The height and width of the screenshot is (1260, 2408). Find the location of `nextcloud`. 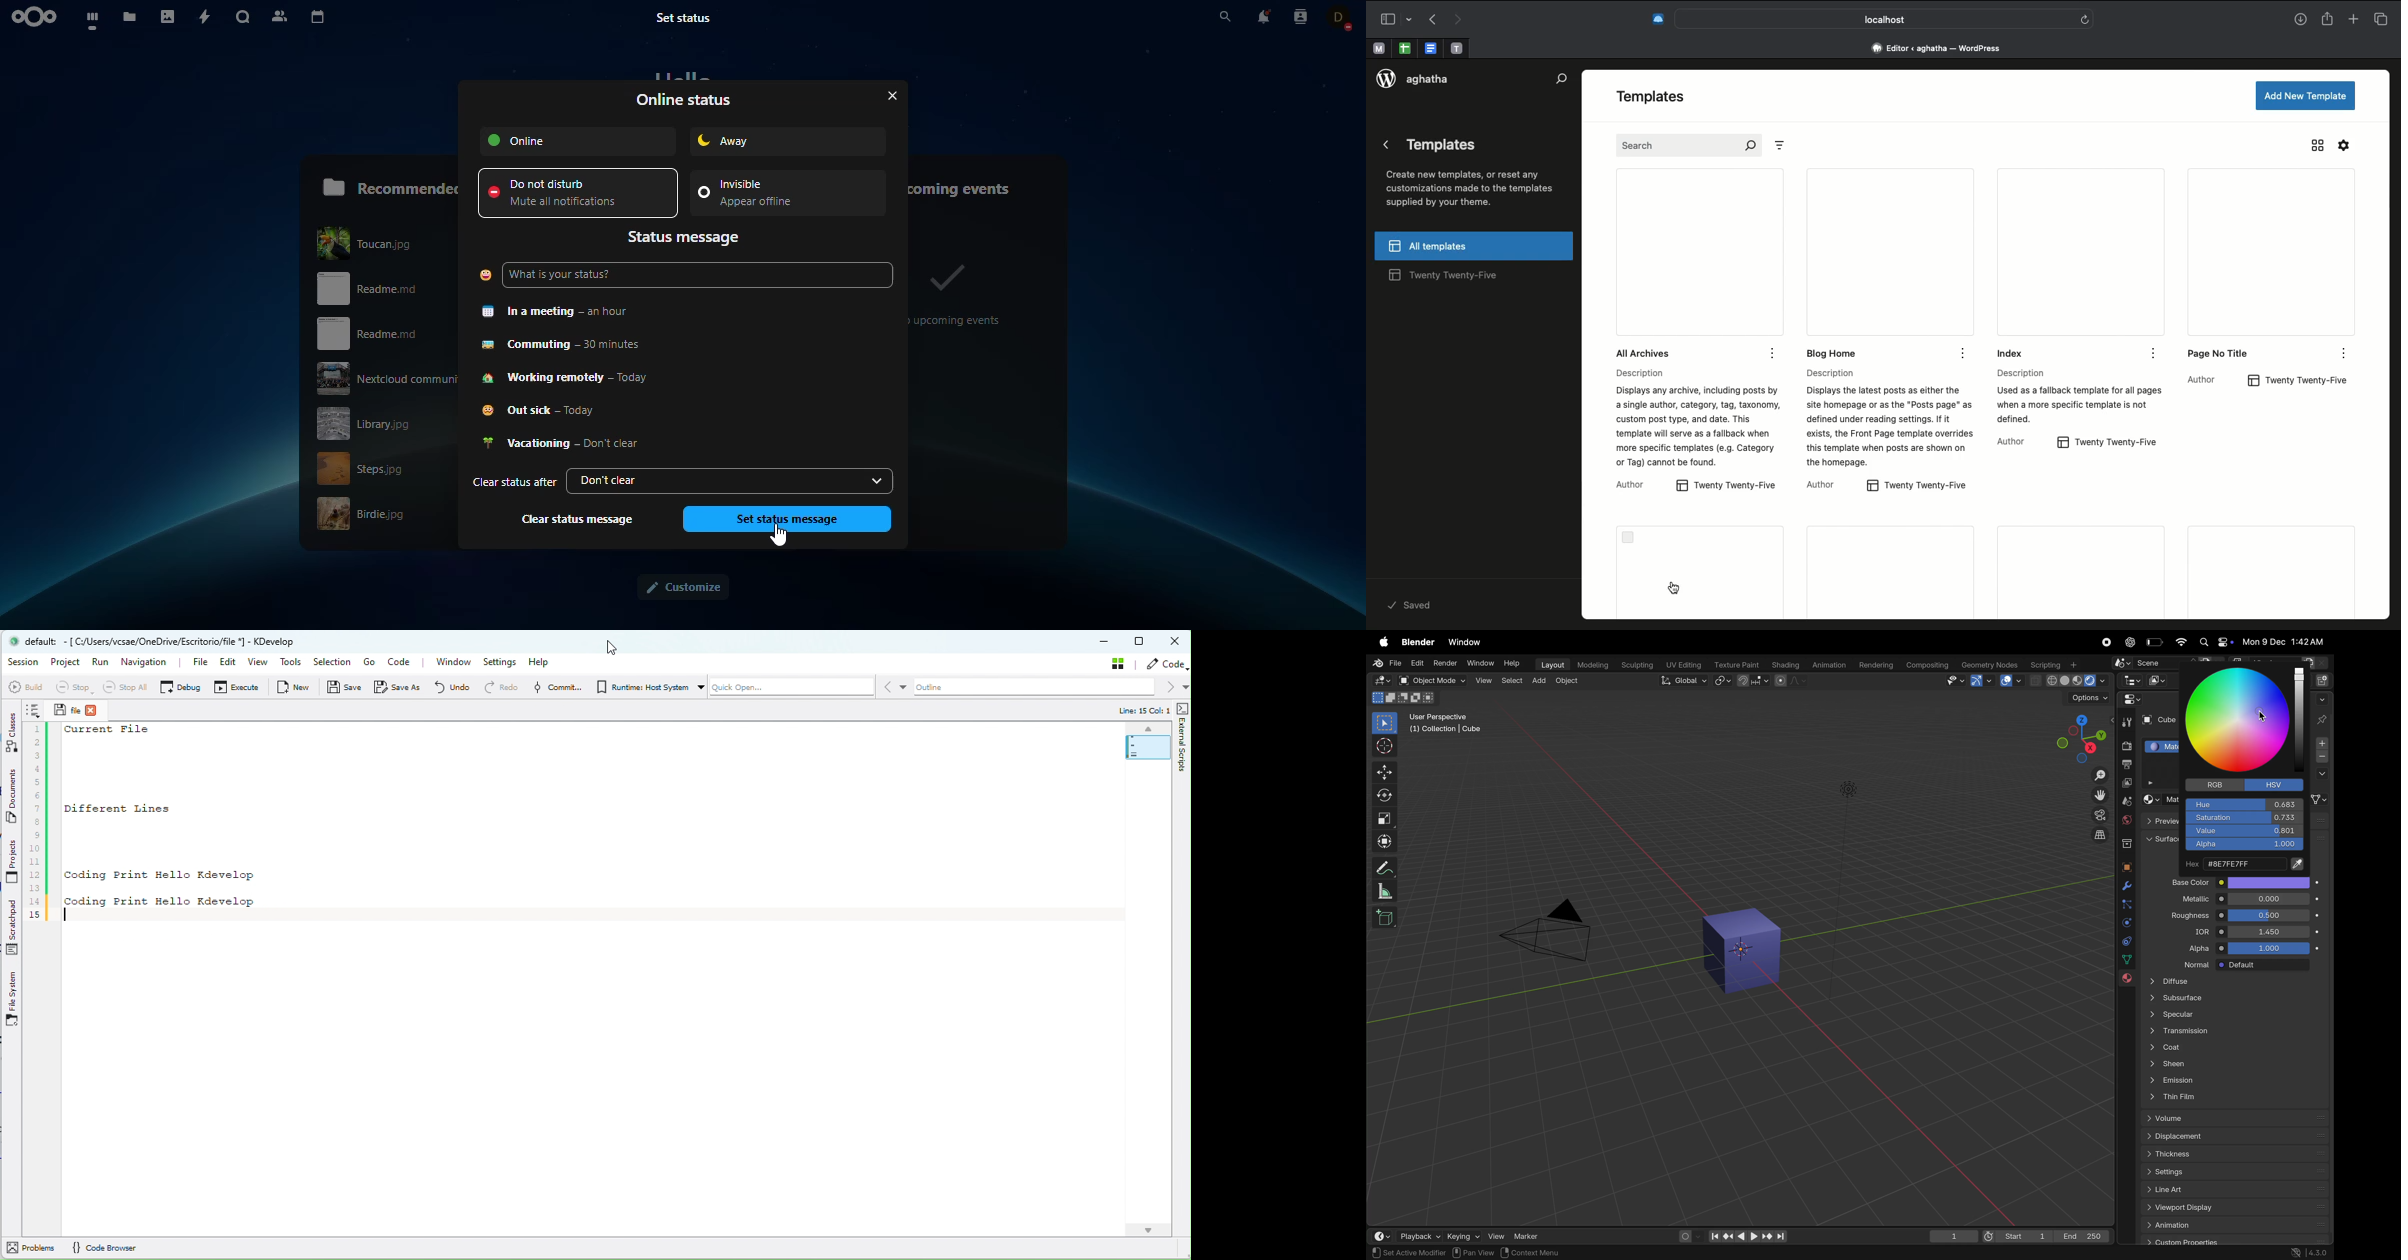

nextcloud is located at coordinates (38, 17).